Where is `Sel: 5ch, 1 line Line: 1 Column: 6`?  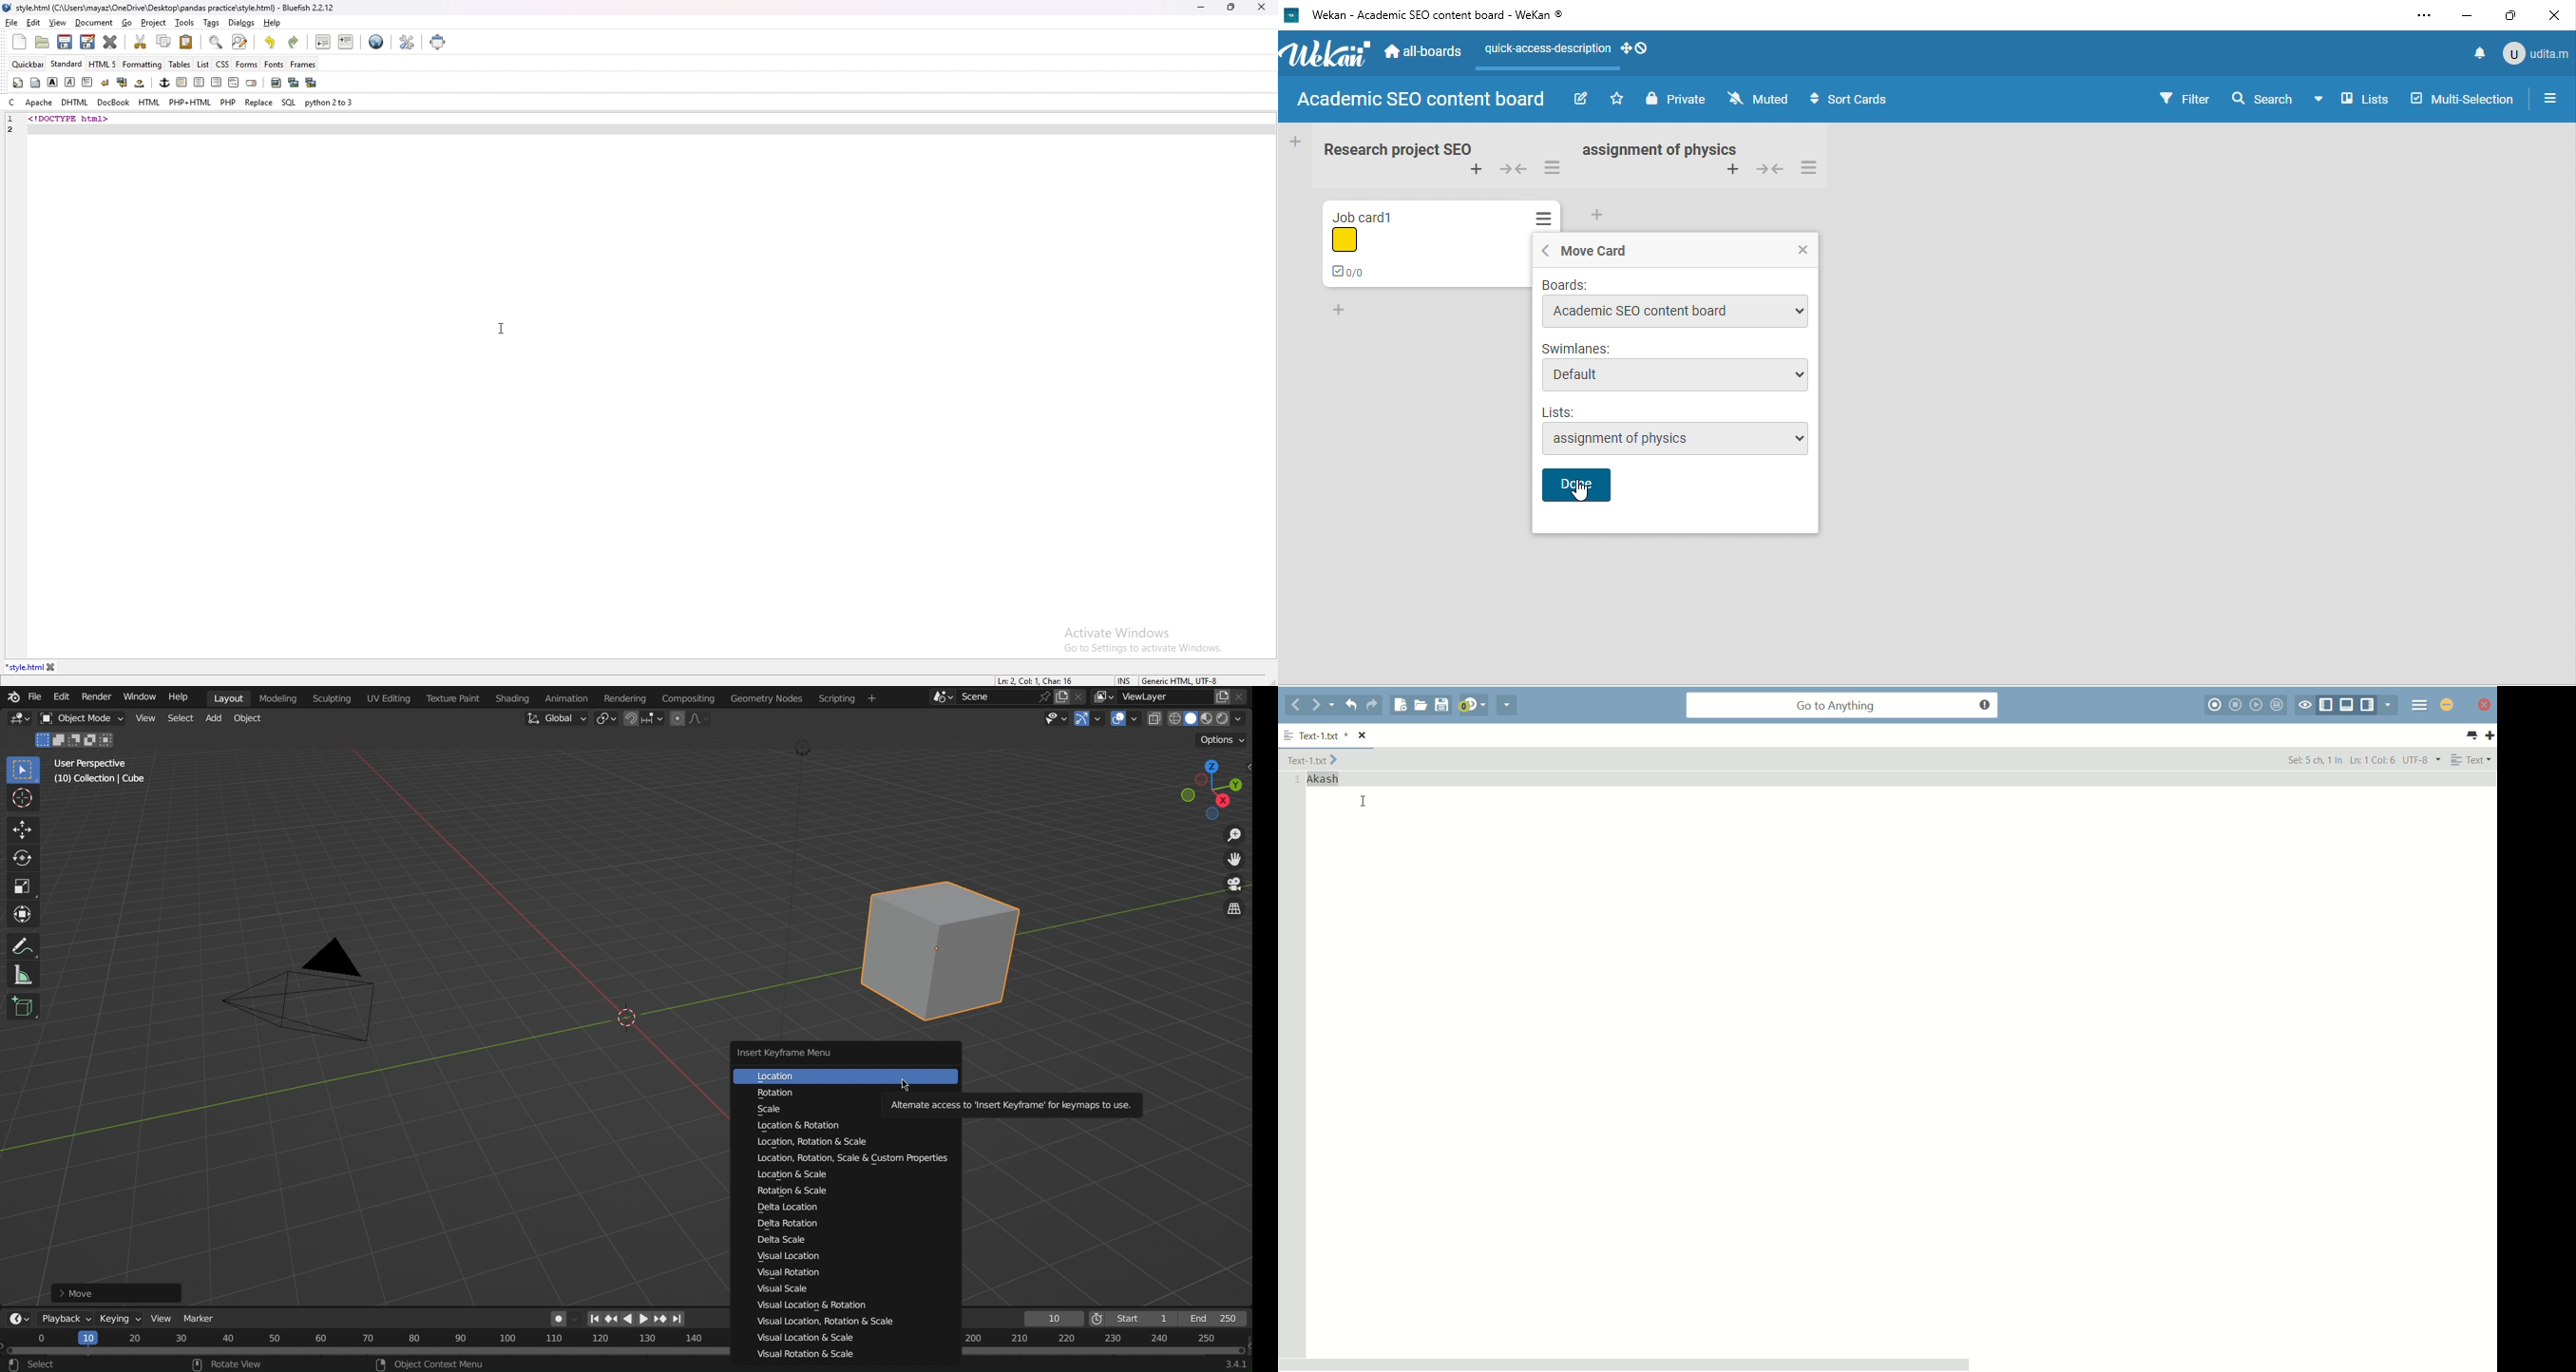
Sel: 5ch, 1 line Line: 1 Column: 6 is located at coordinates (2341, 759).